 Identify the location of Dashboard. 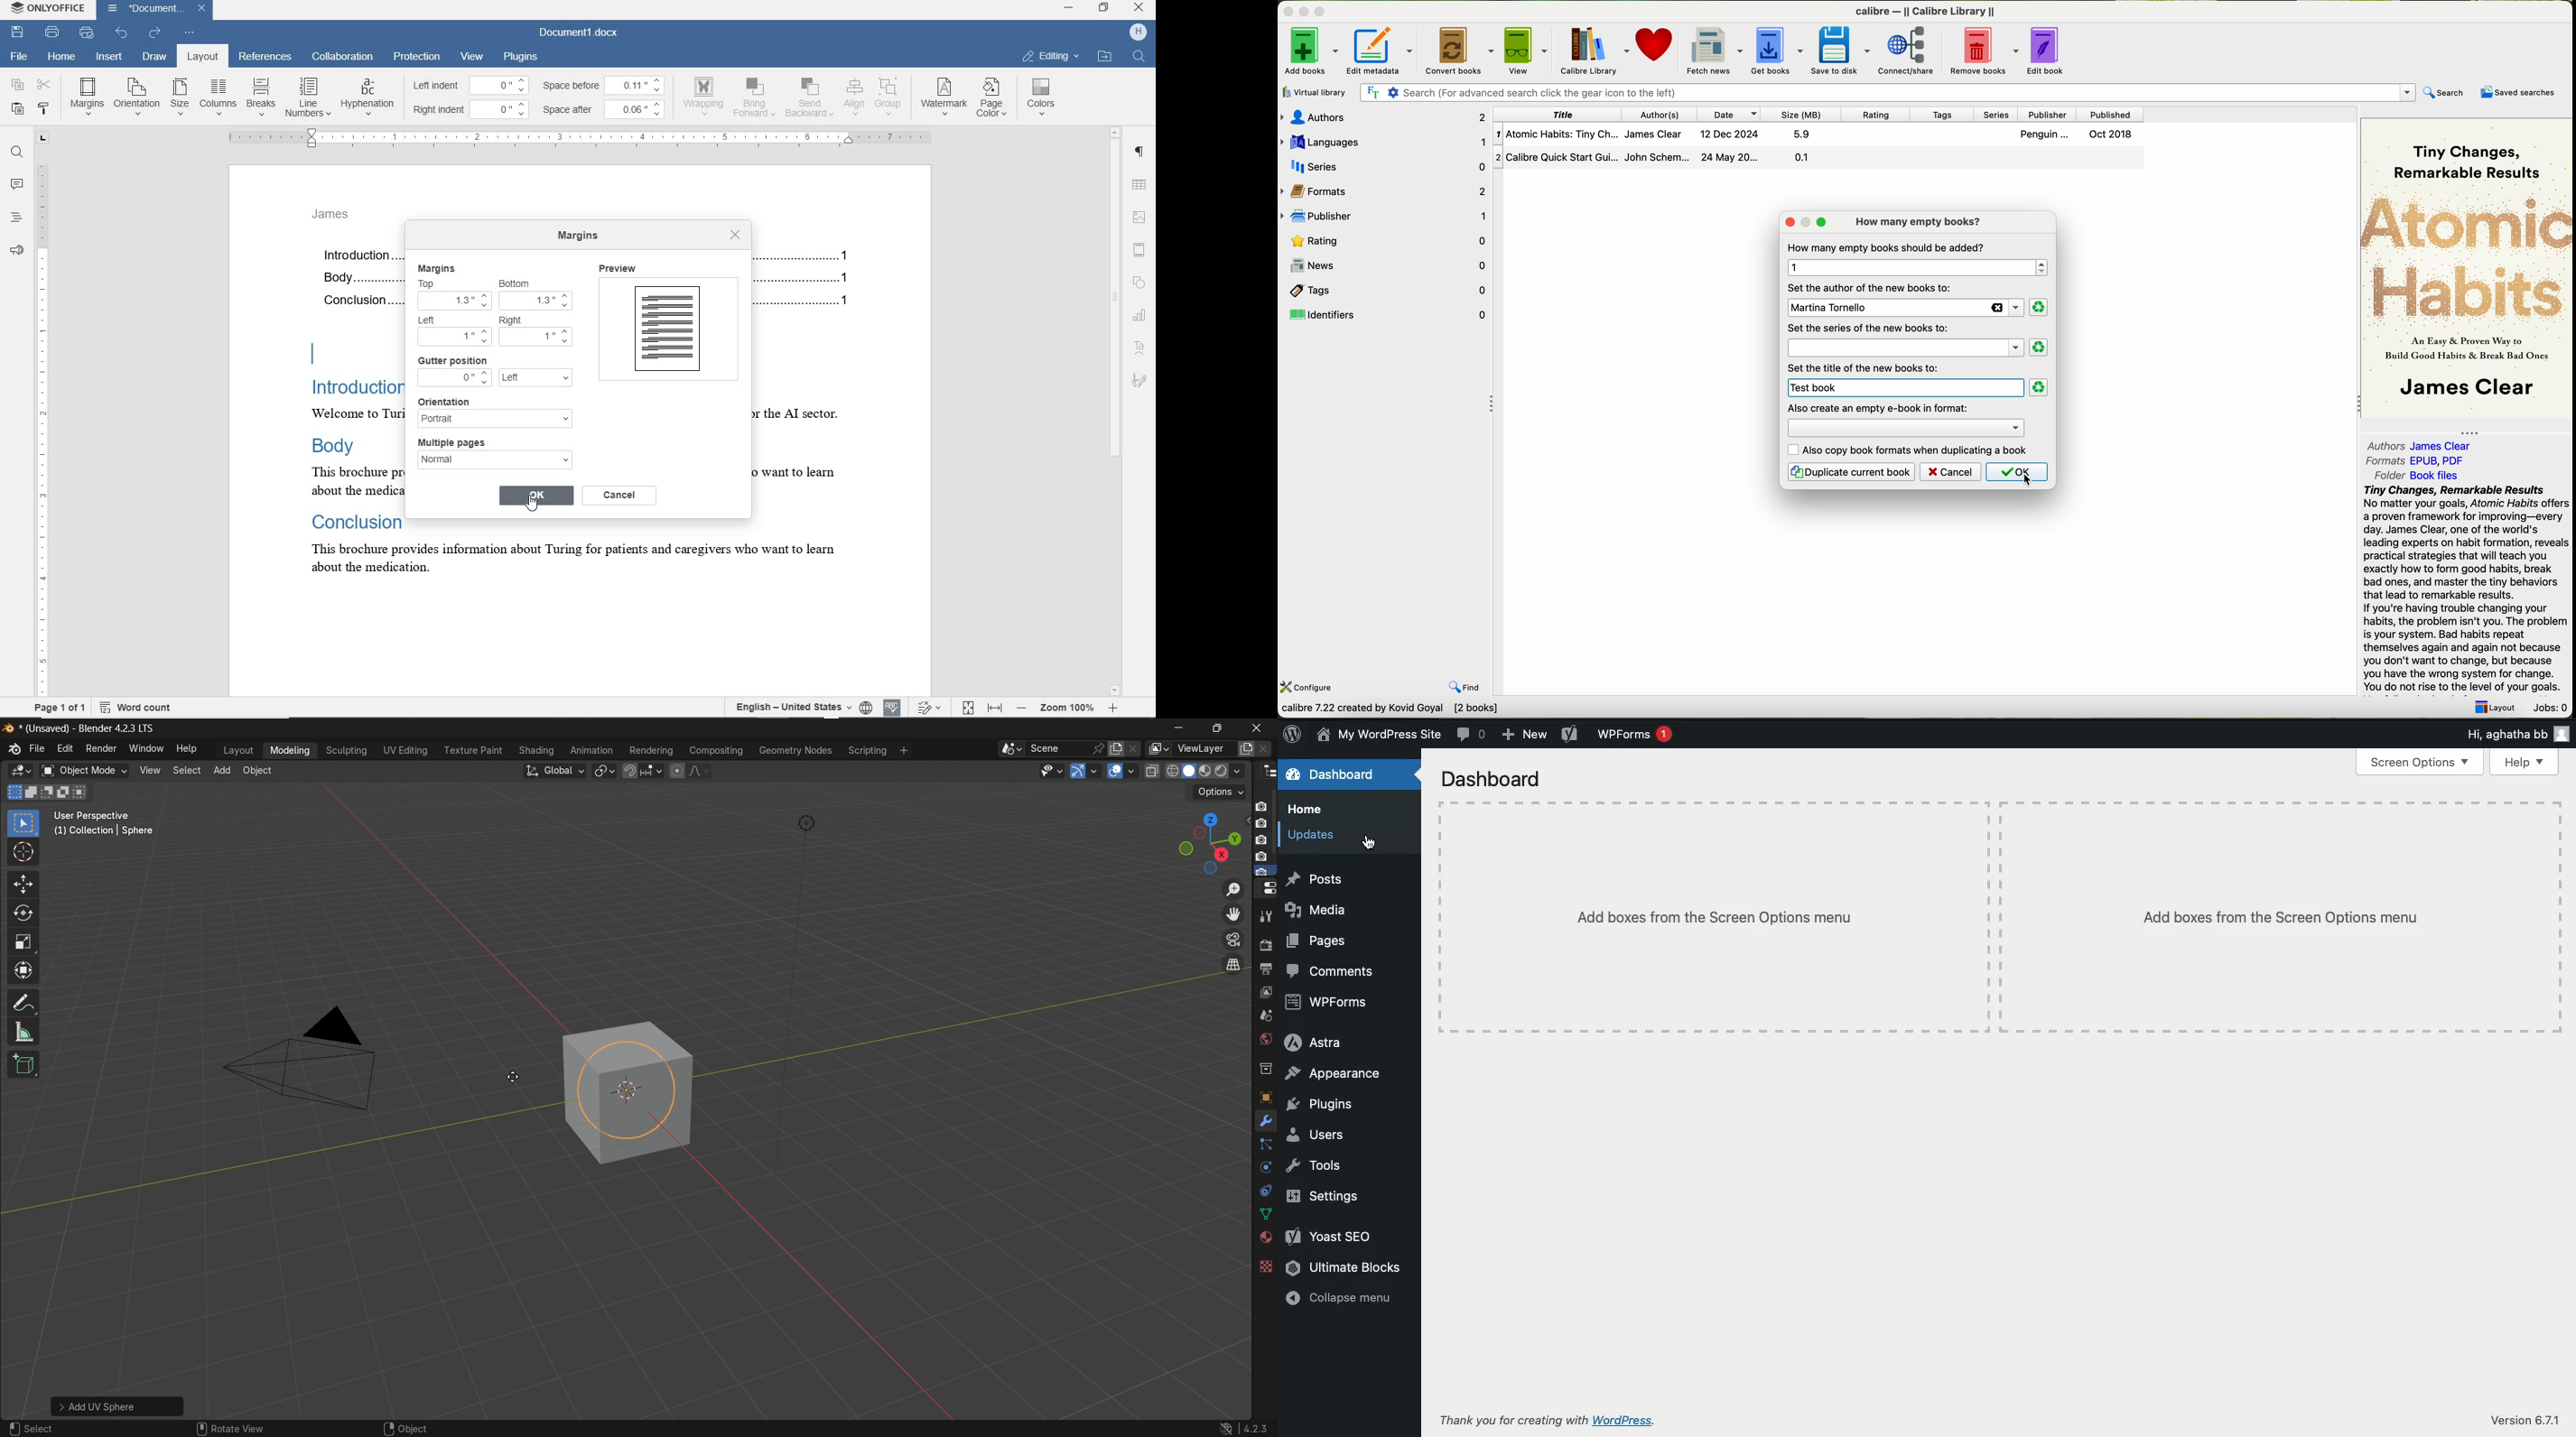
(1334, 774).